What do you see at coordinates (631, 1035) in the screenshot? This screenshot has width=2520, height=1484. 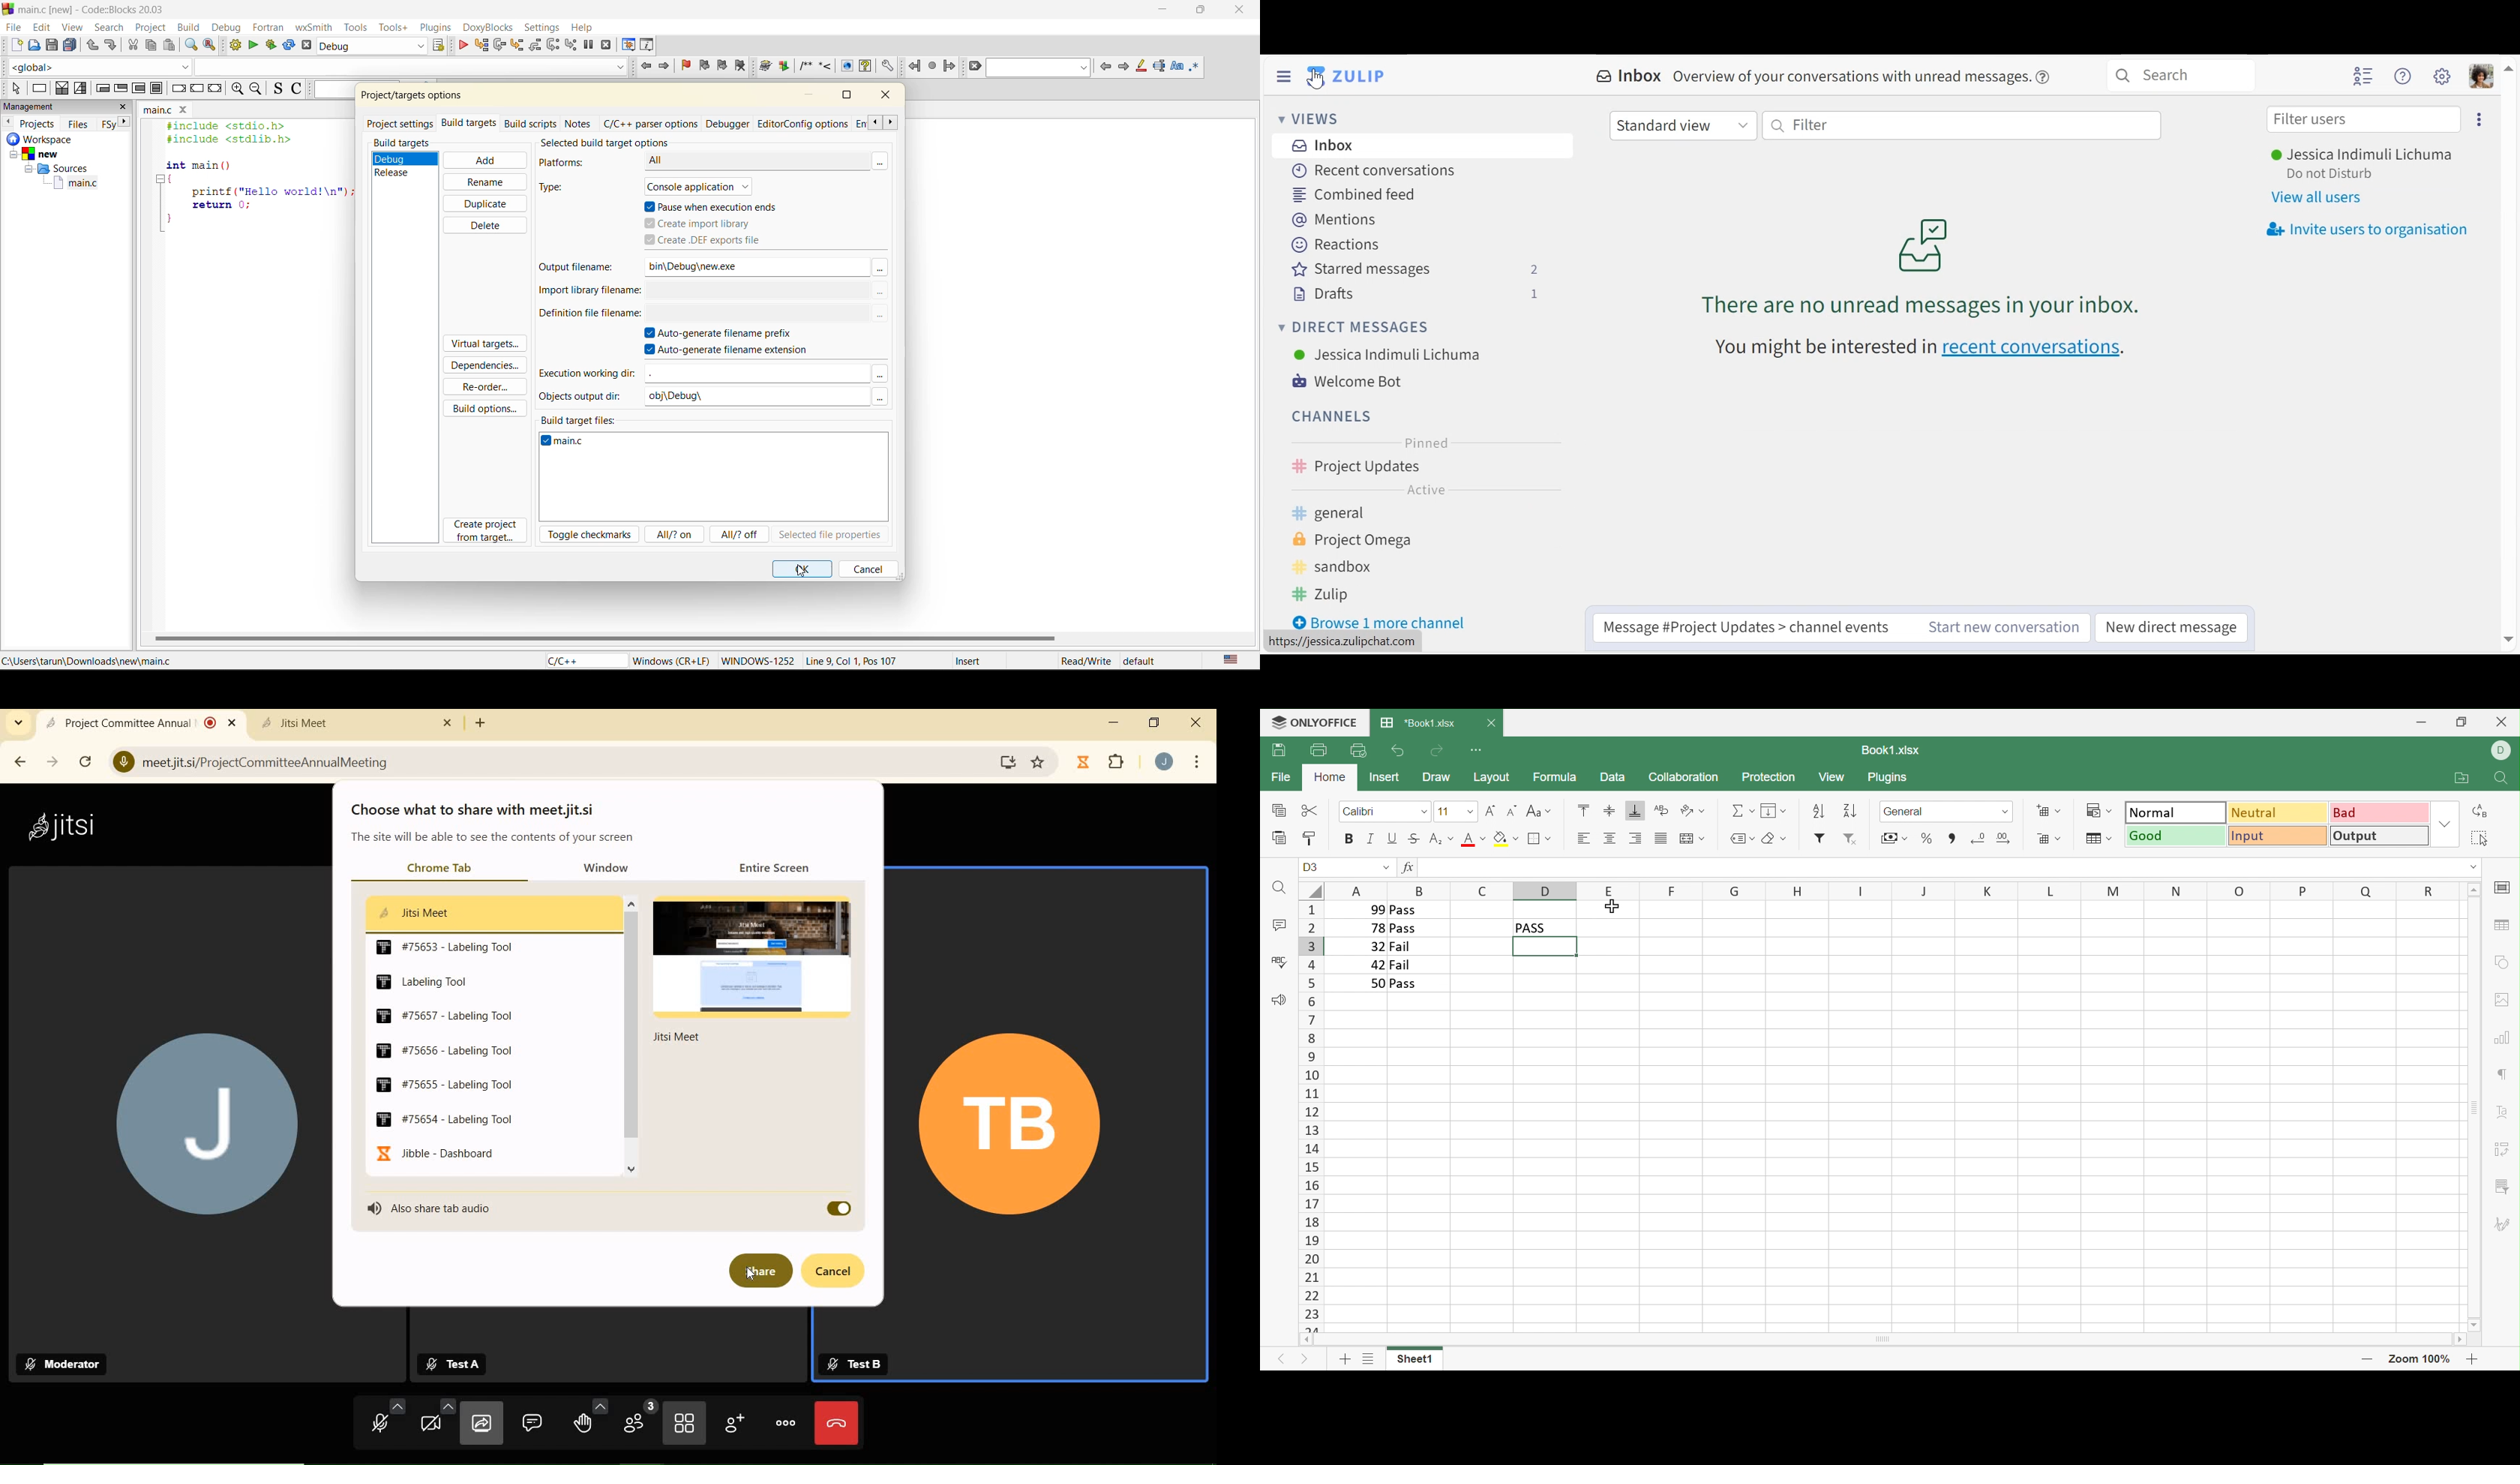 I see `scrollbar` at bounding box center [631, 1035].